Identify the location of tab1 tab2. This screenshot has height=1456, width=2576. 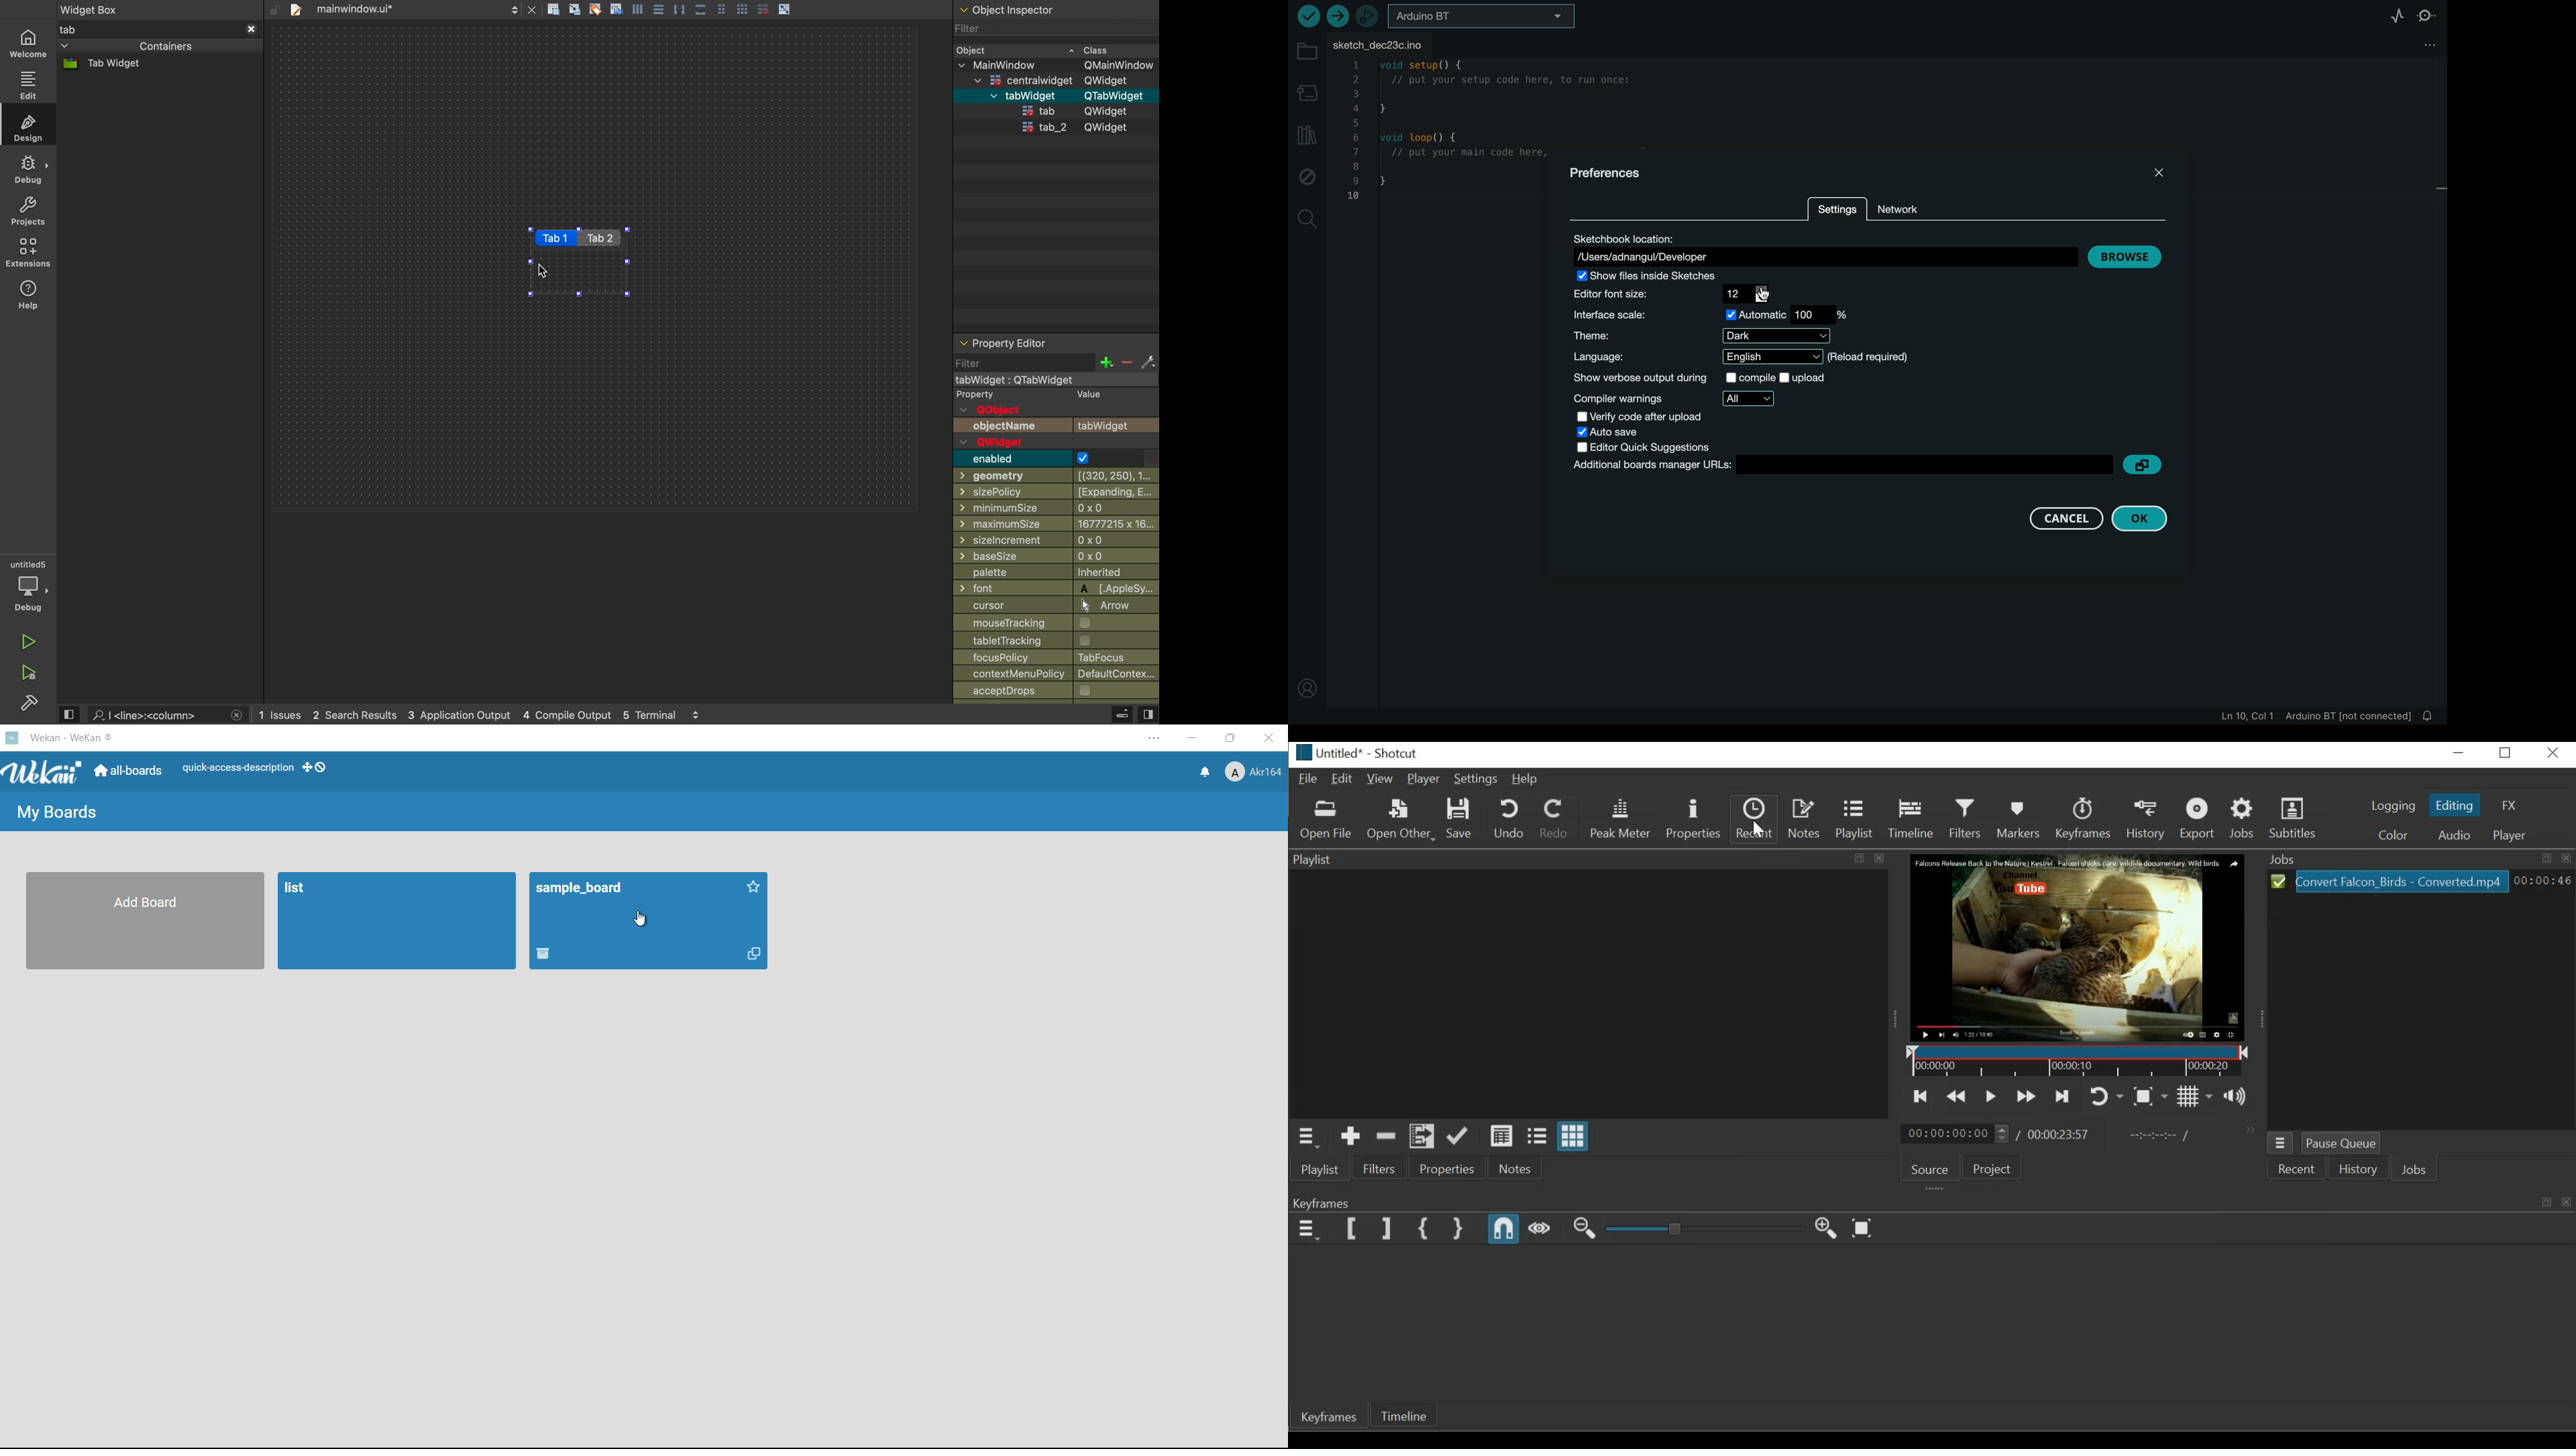
(575, 237).